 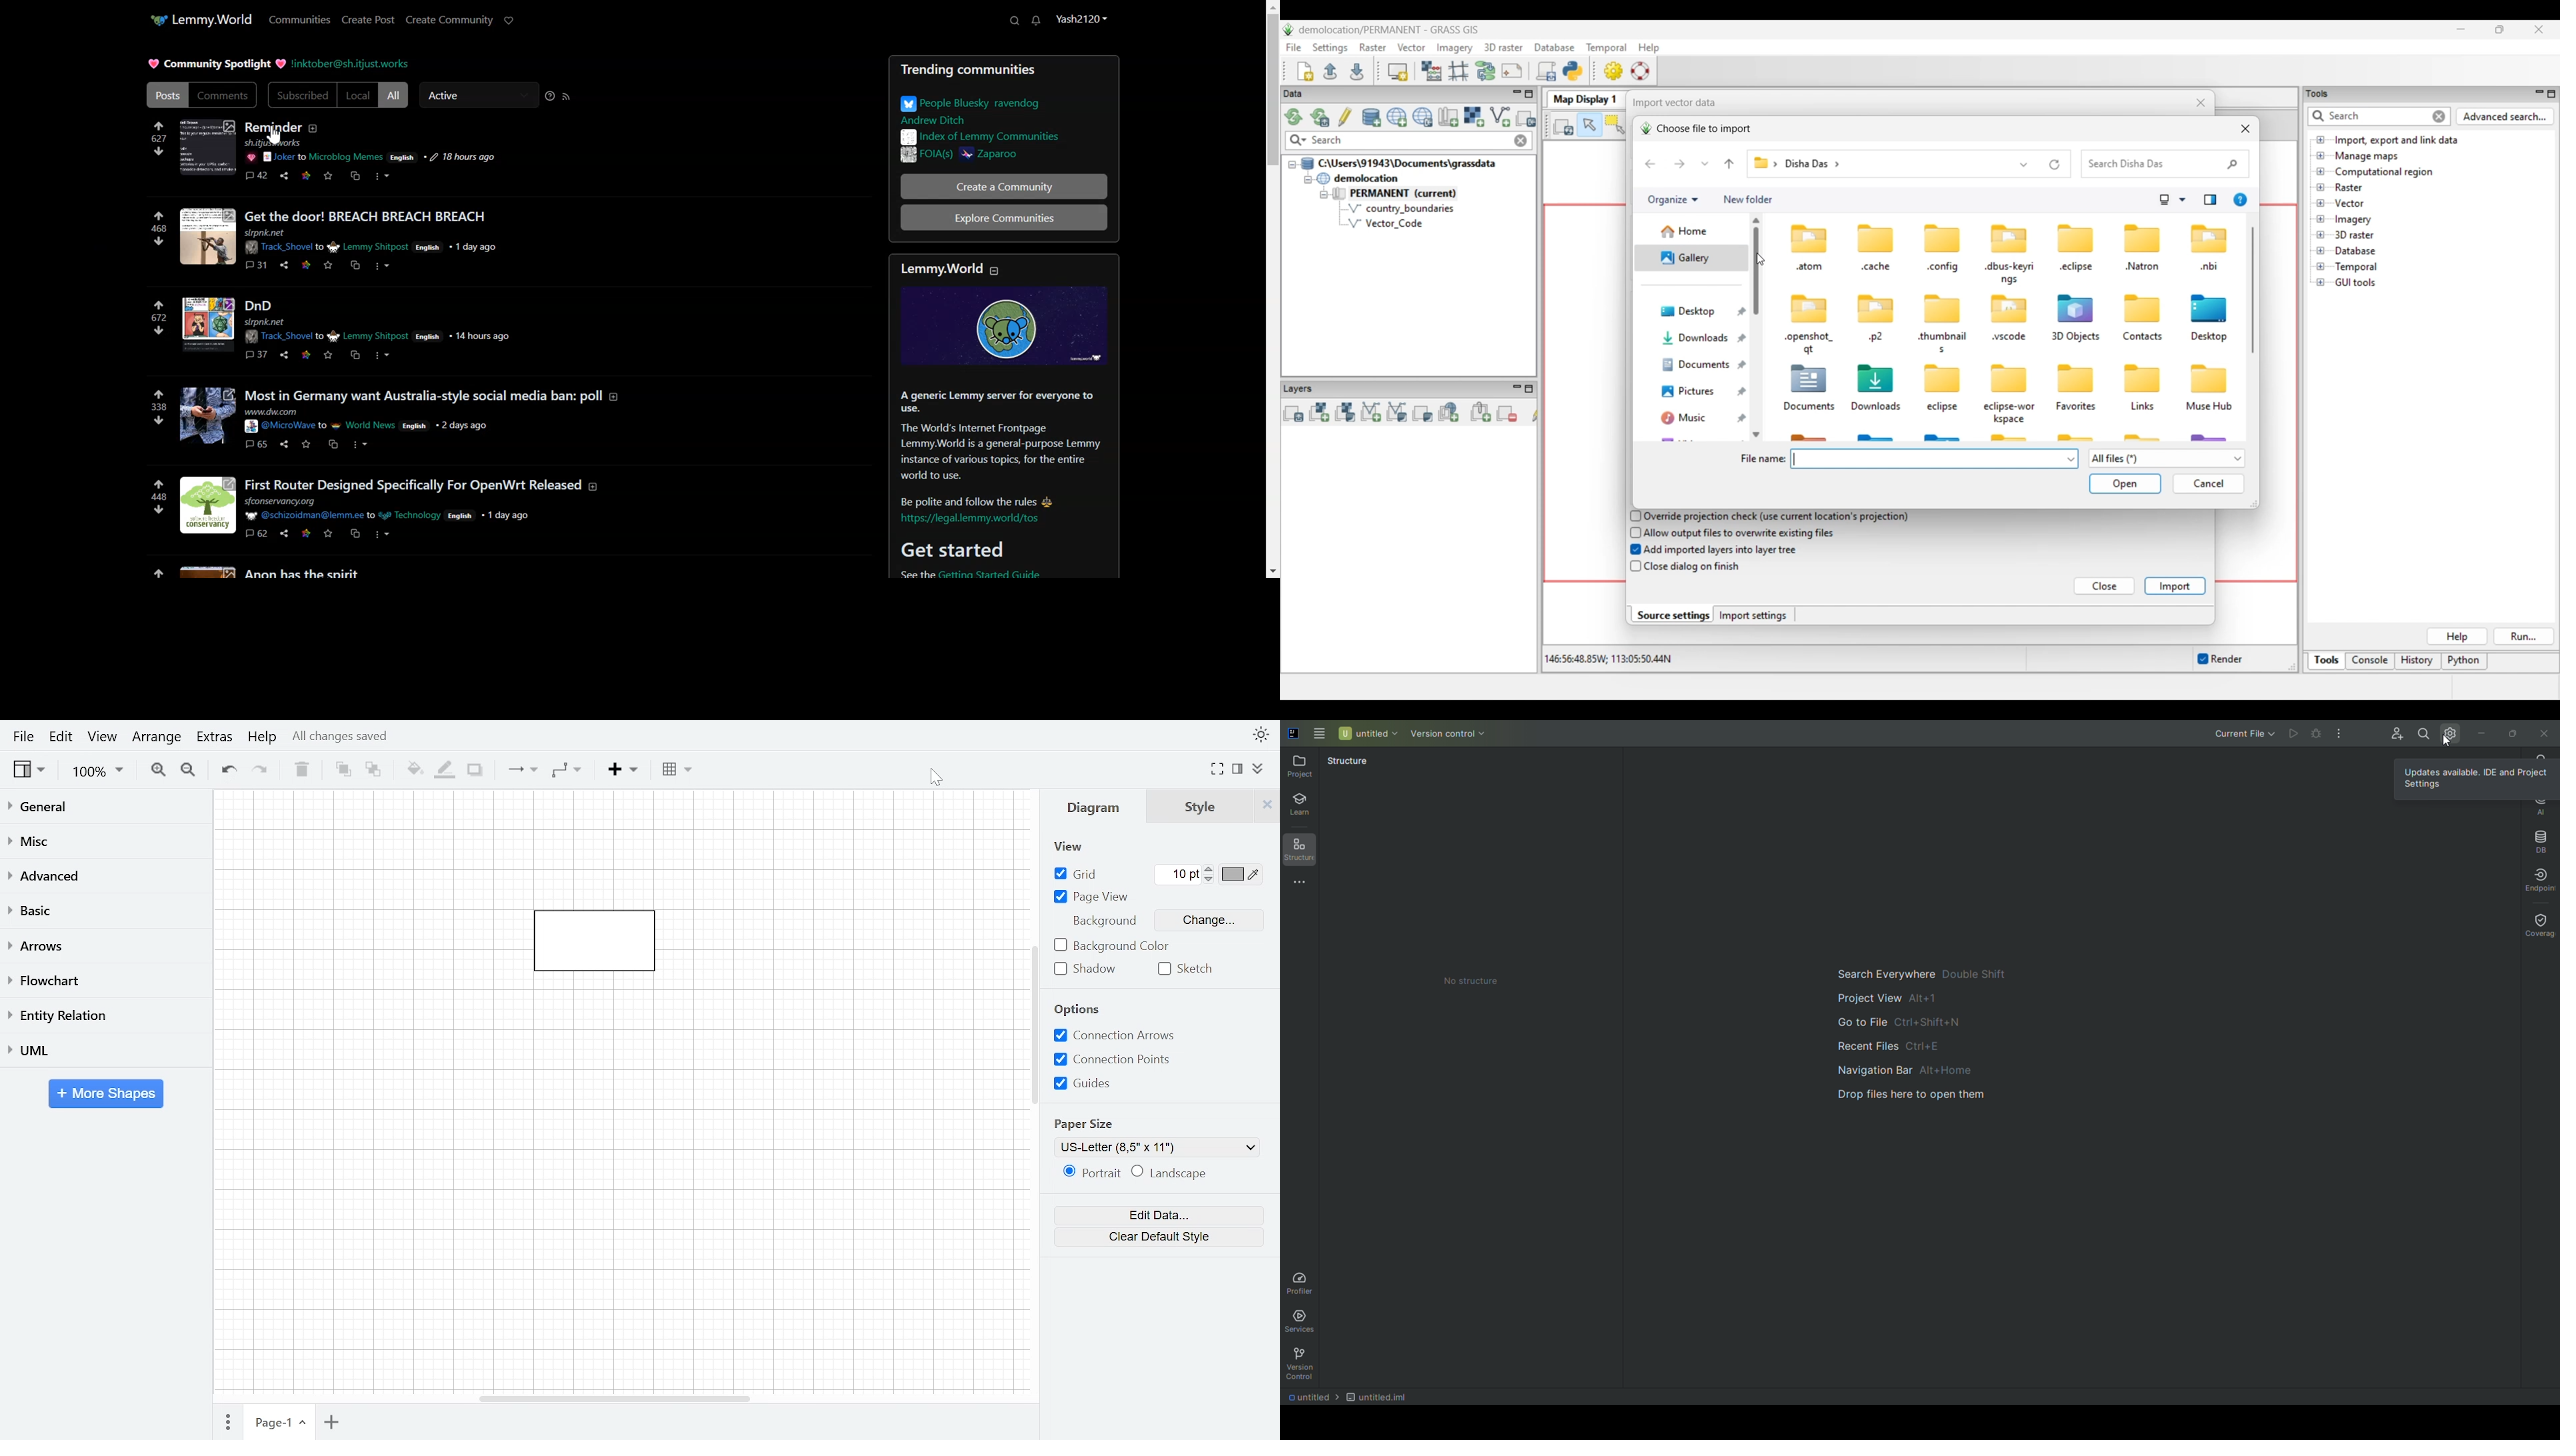 What do you see at coordinates (103, 738) in the screenshot?
I see `View` at bounding box center [103, 738].